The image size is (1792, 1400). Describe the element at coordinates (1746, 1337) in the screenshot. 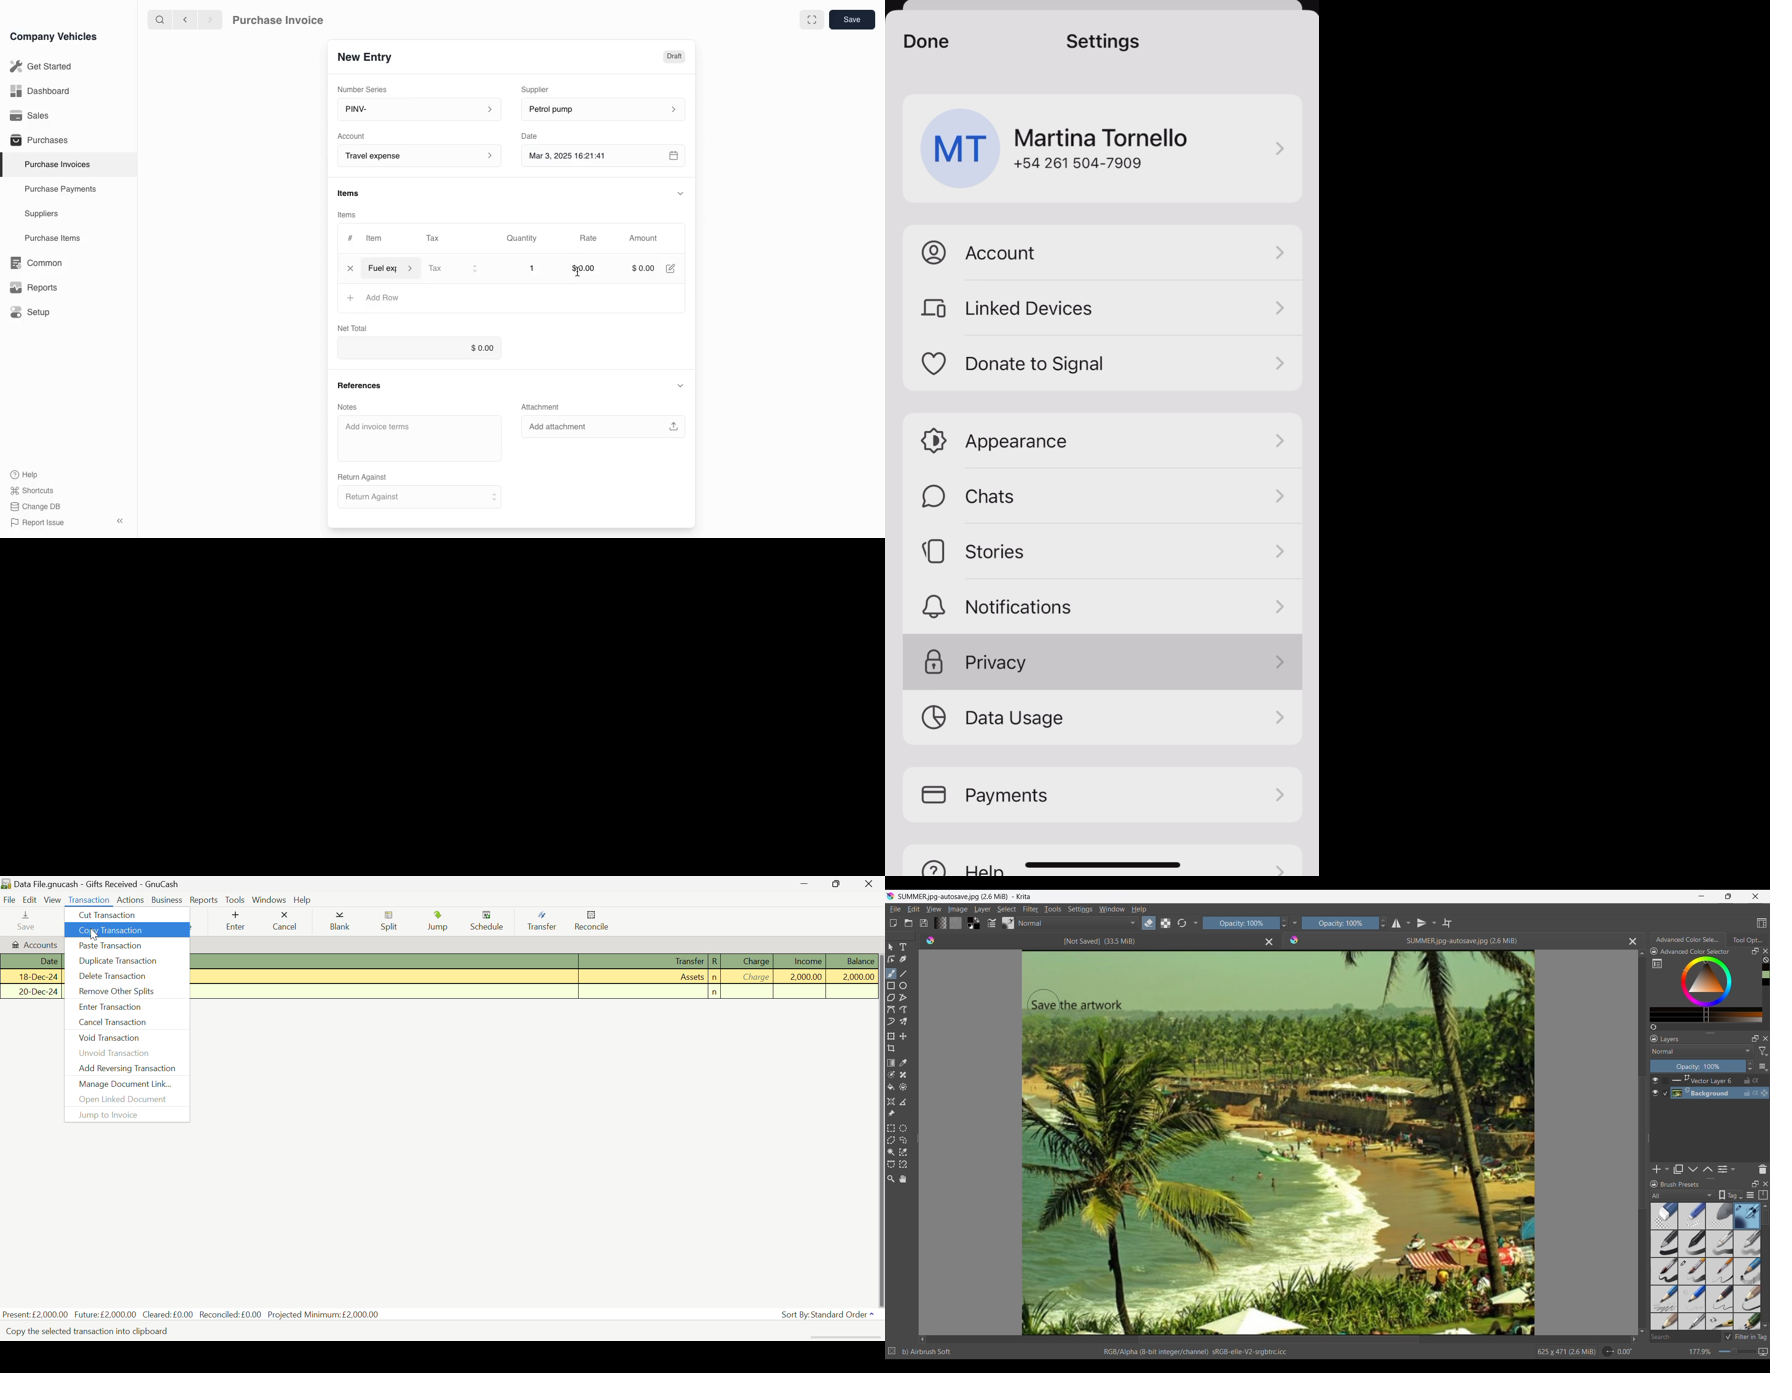

I see `Filter in Tag` at that location.